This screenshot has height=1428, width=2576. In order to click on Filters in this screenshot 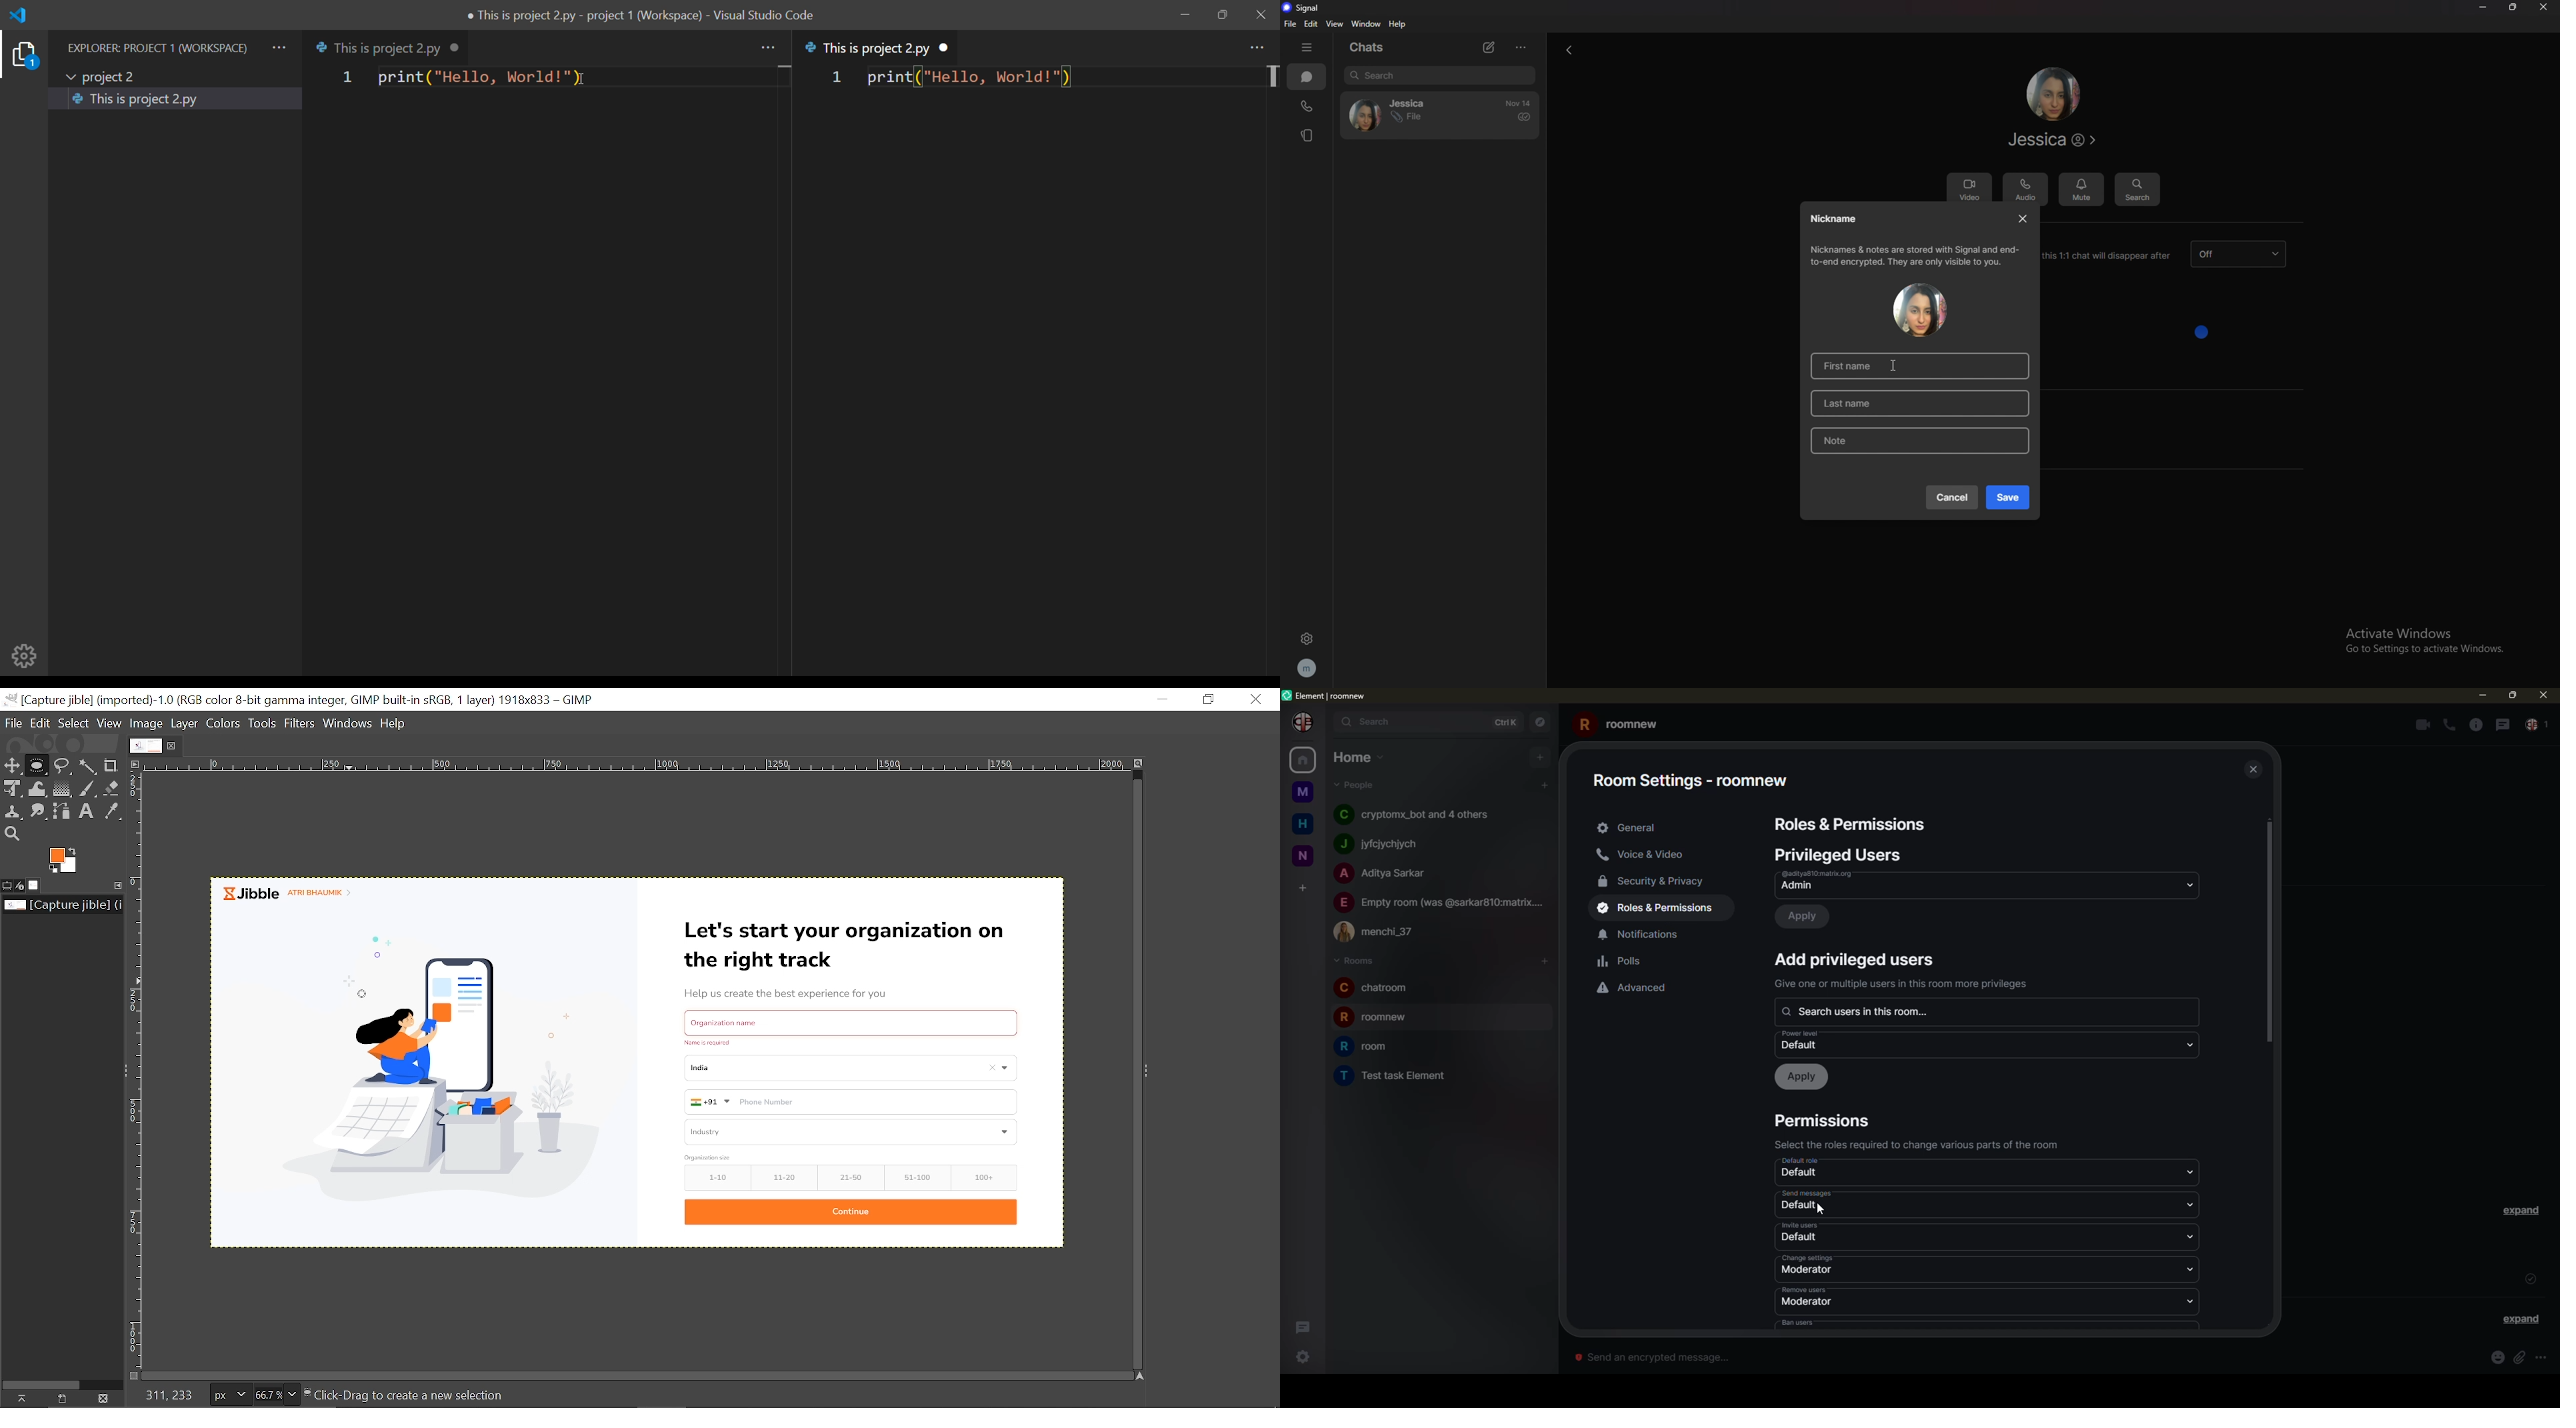, I will do `click(302, 723)`.